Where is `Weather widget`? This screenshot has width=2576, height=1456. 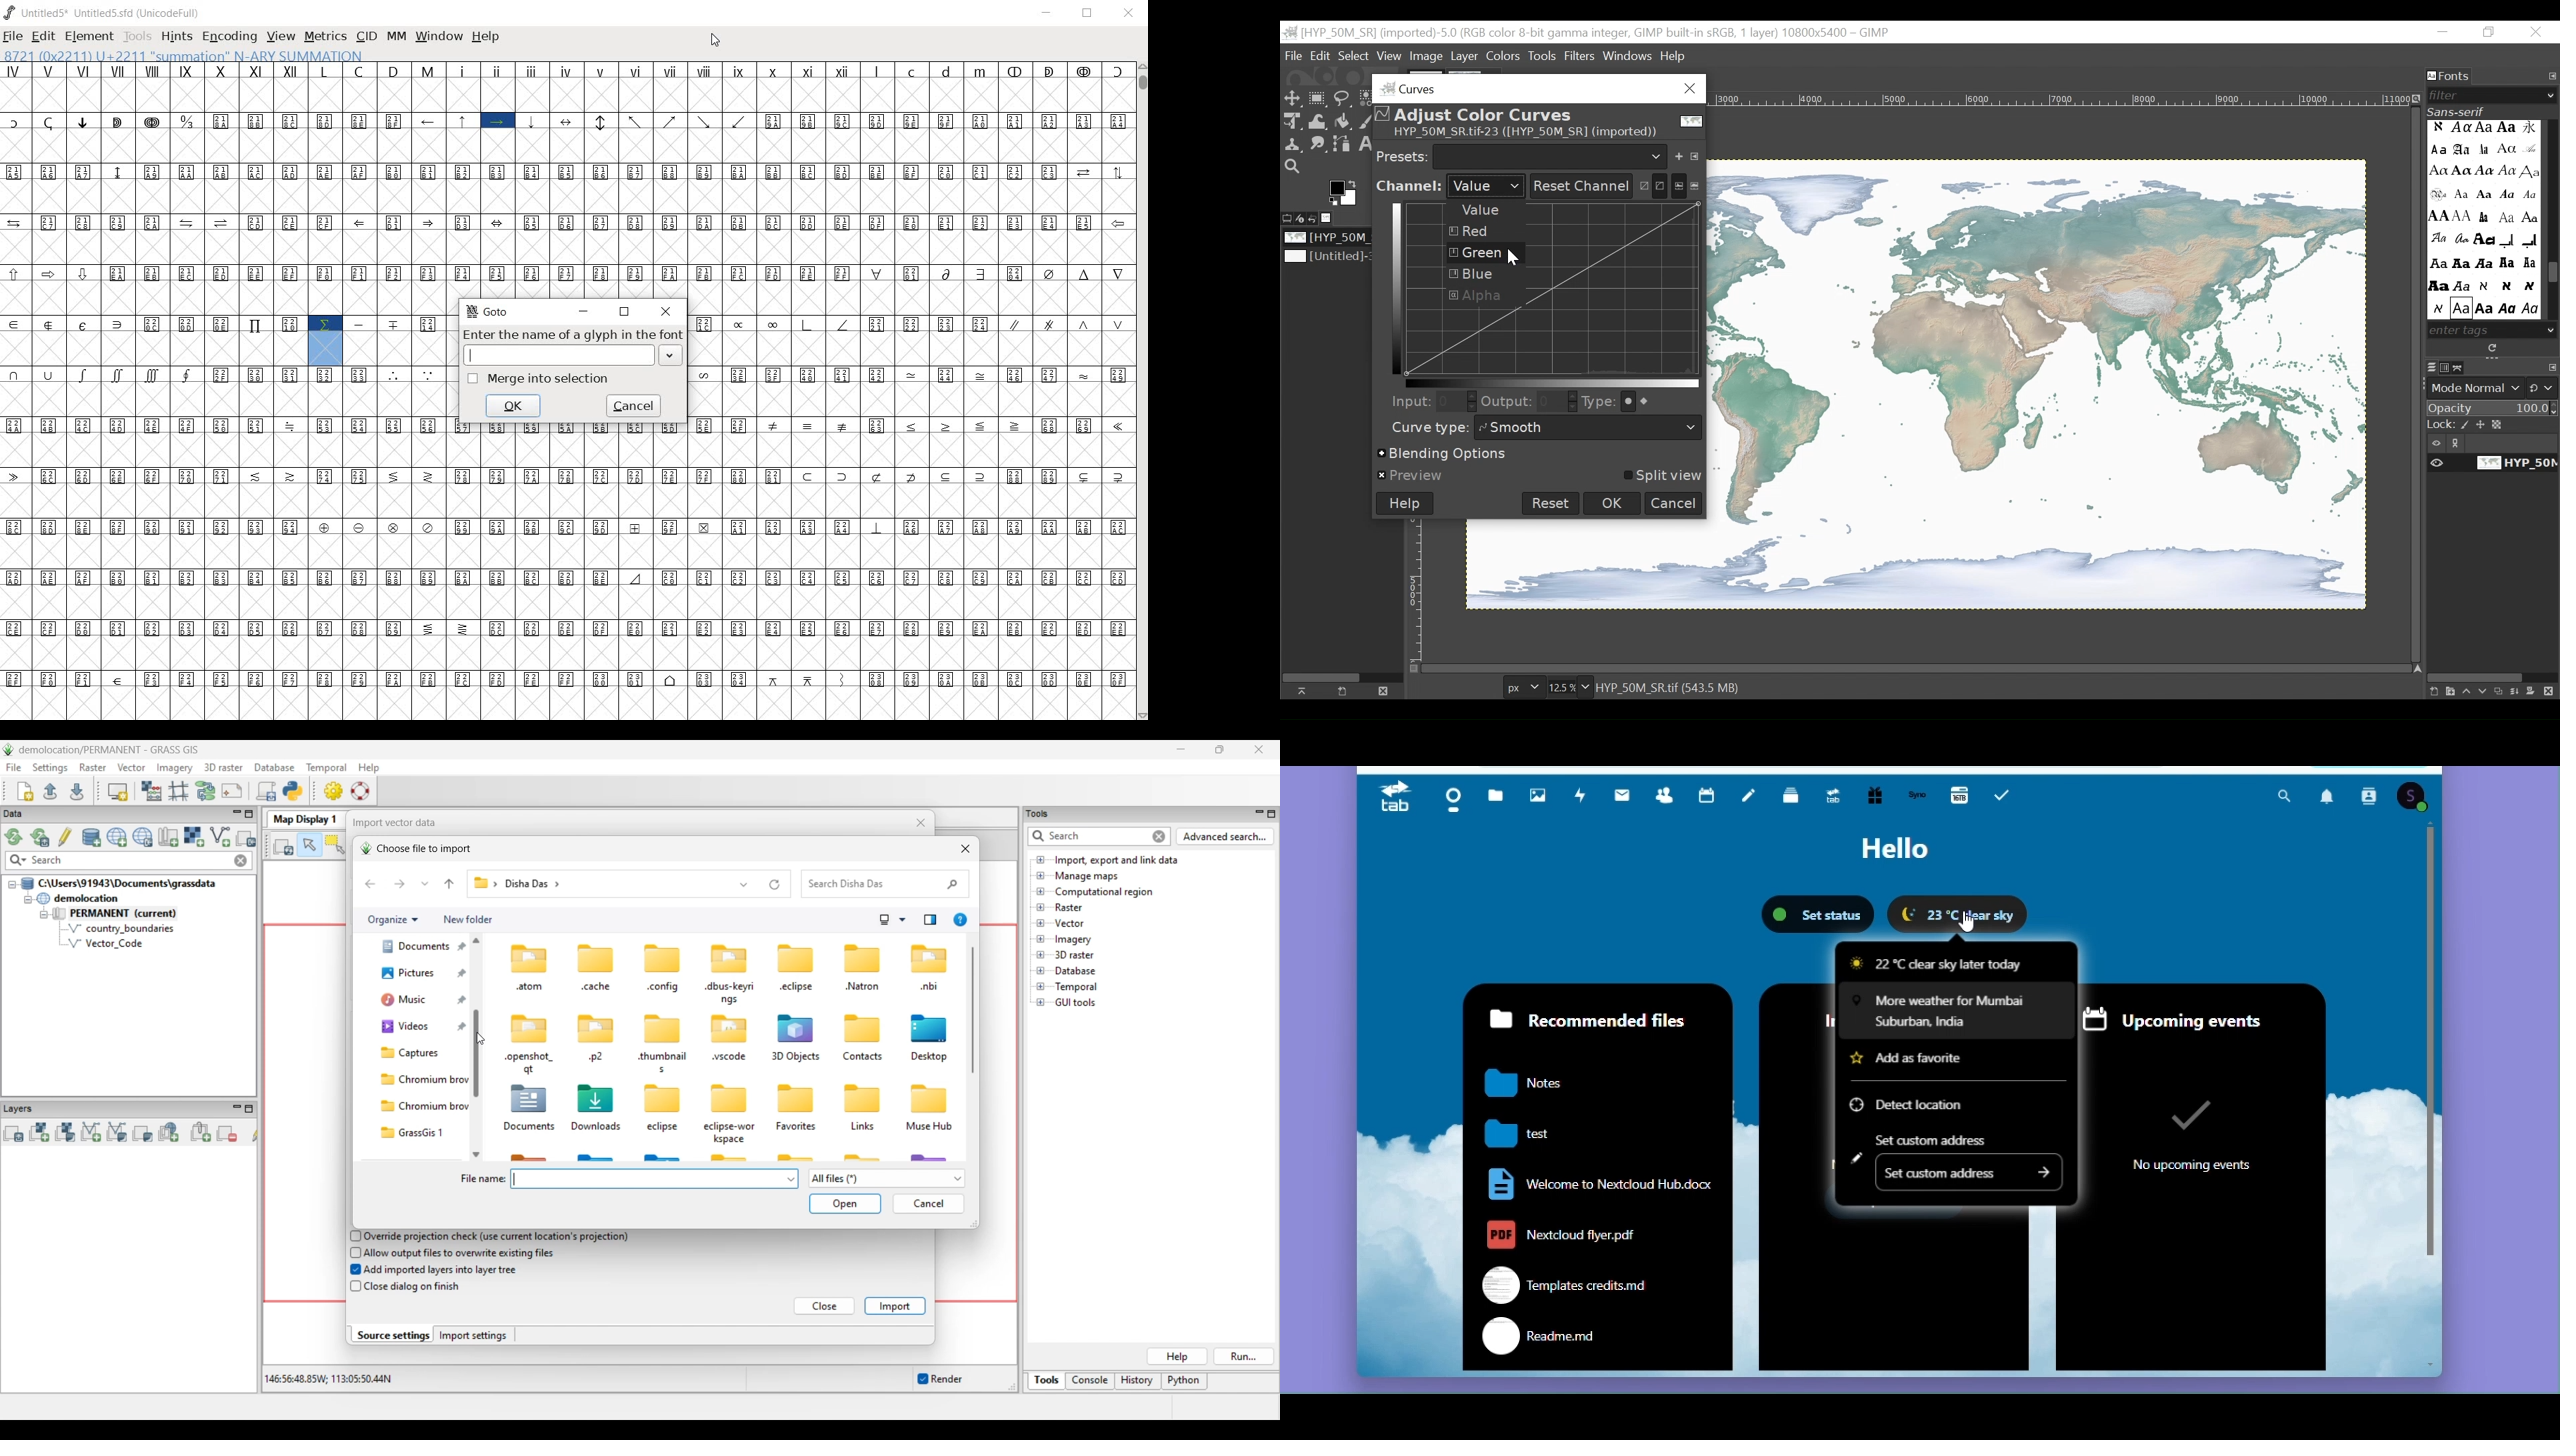 Weather widget is located at coordinates (1960, 915).